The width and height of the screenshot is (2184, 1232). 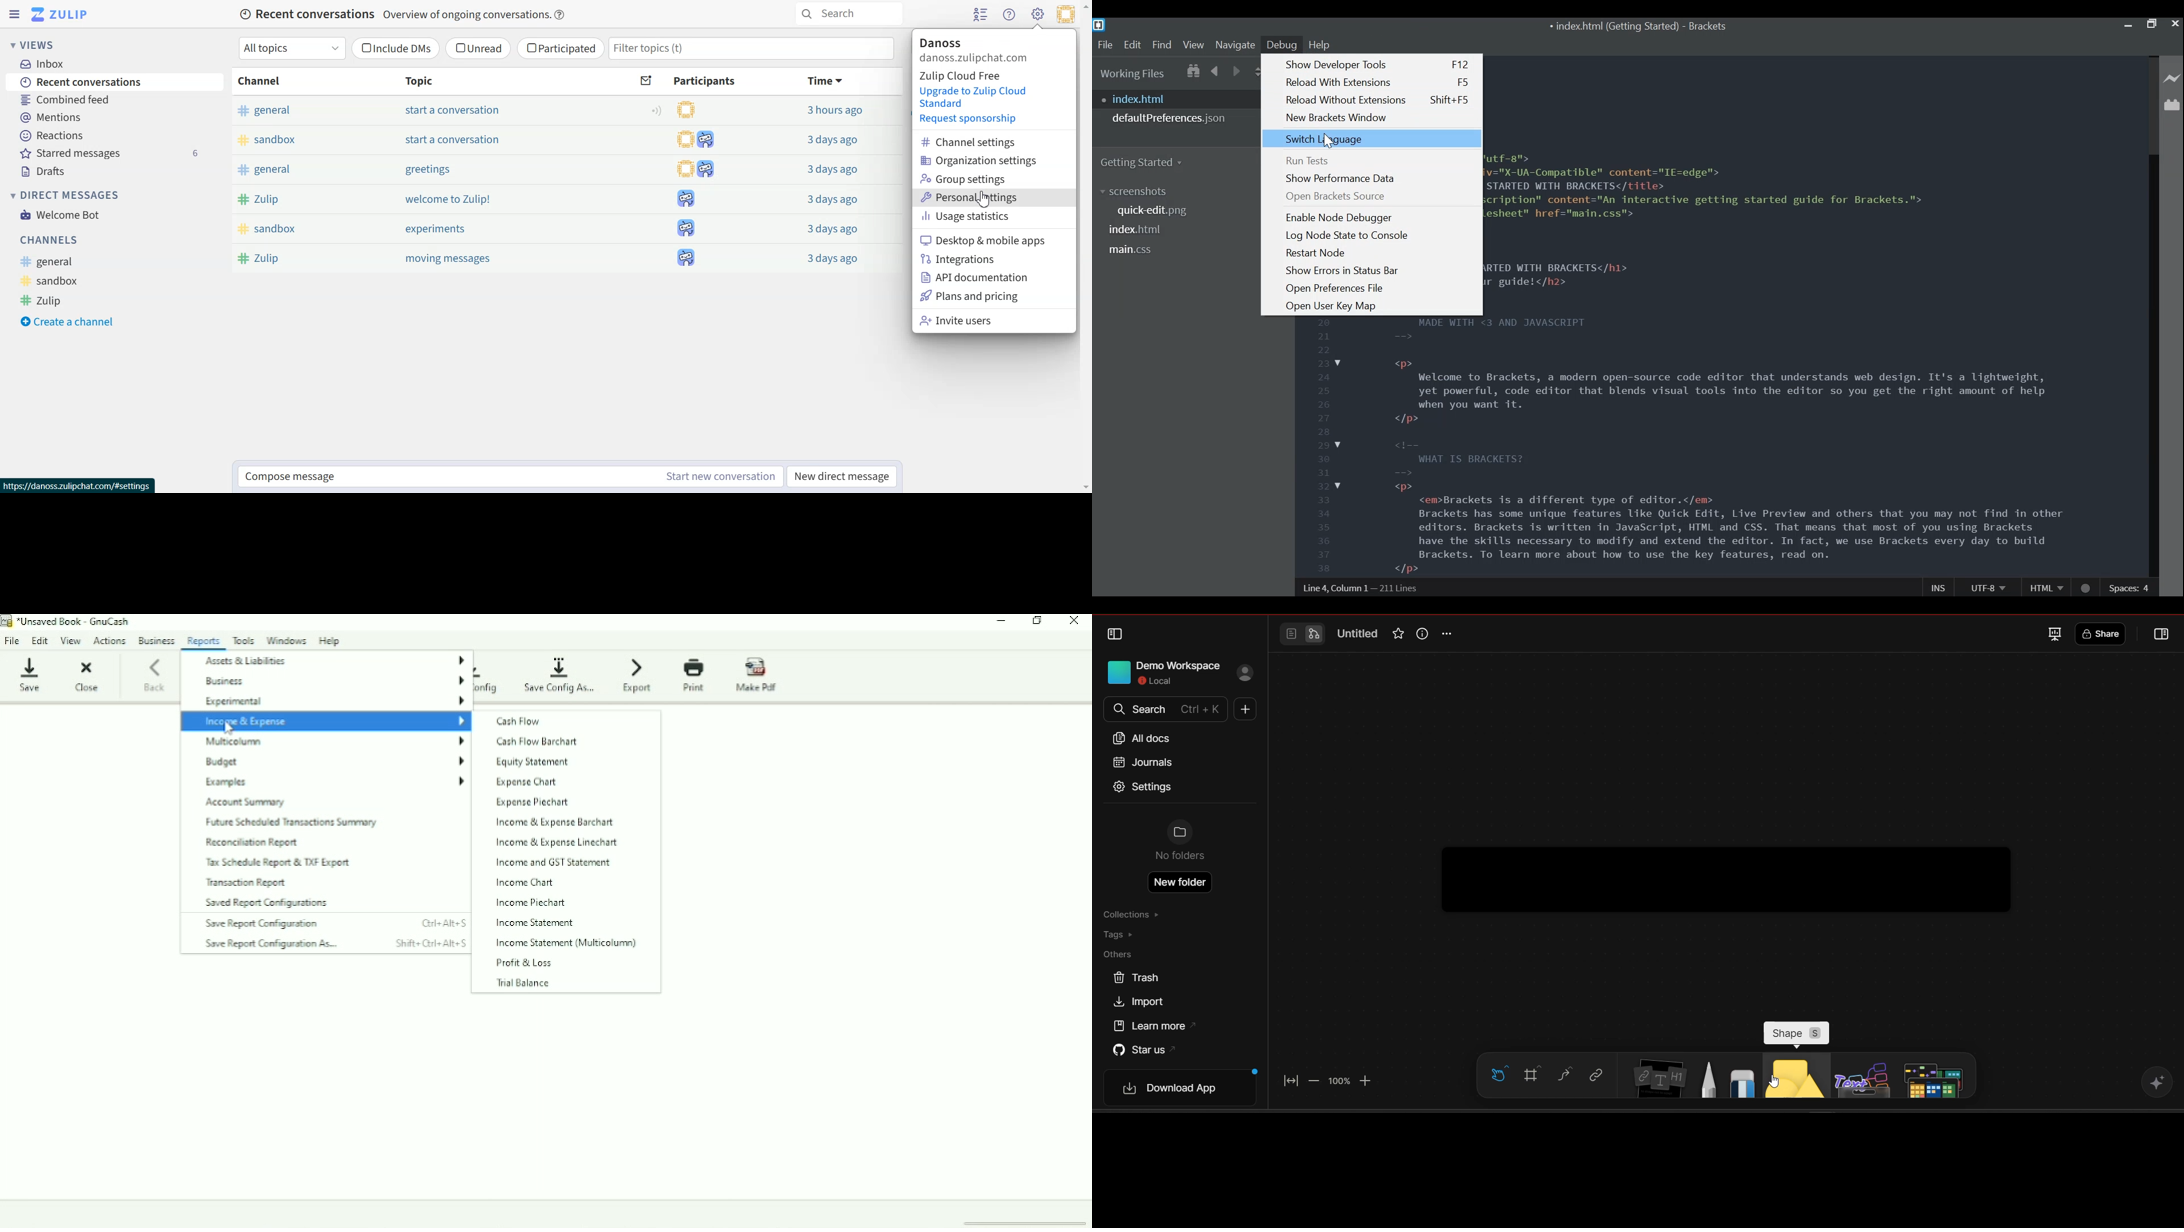 I want to click on Show Performance data, so click(x=1340, y=177).